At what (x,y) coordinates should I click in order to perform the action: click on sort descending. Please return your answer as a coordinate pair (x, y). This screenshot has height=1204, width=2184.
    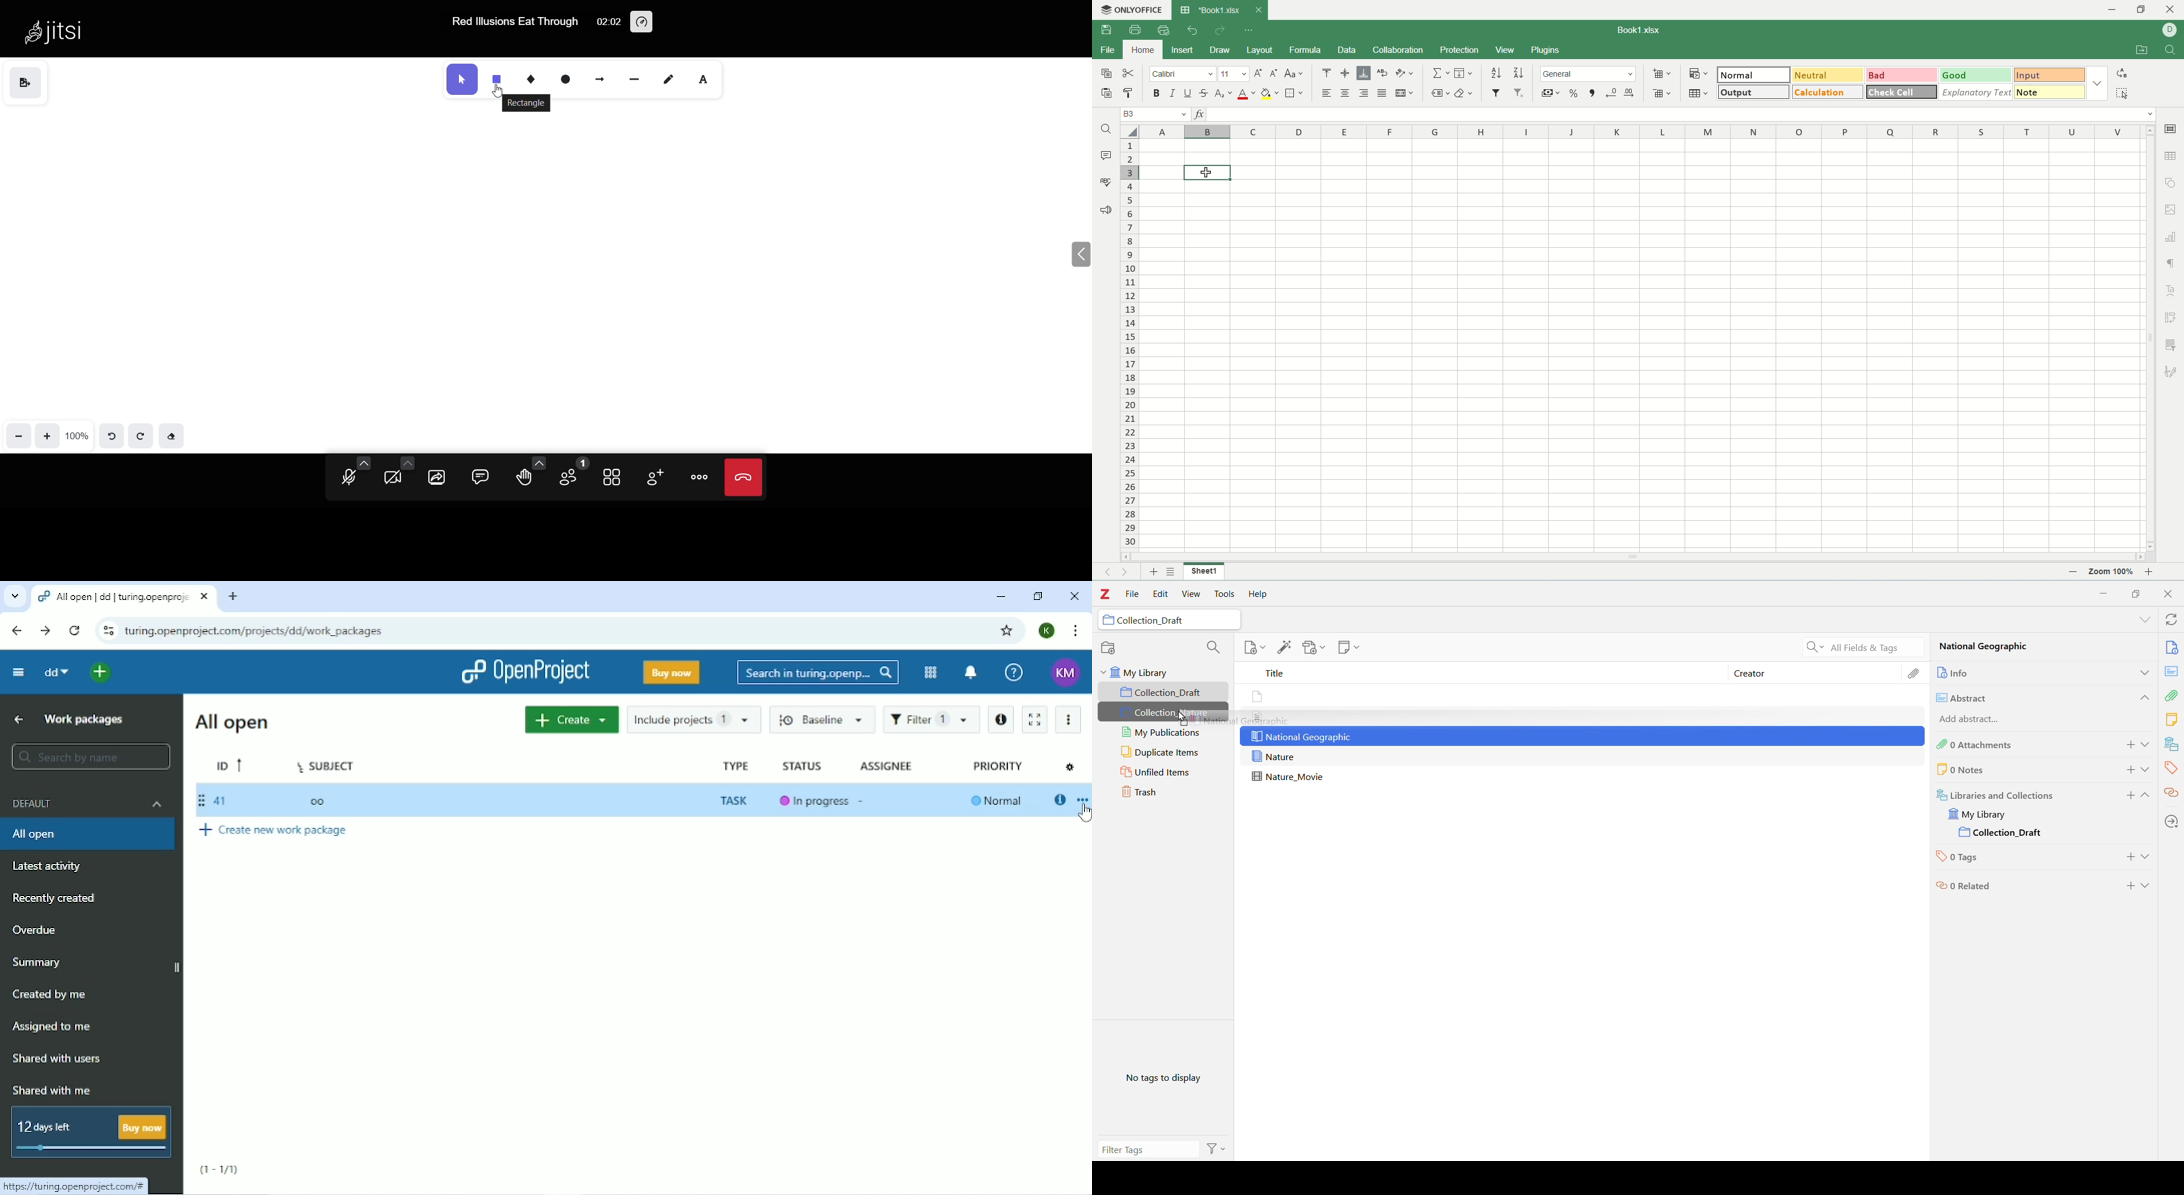
    Looking at the image, I should click on (1519, 72).